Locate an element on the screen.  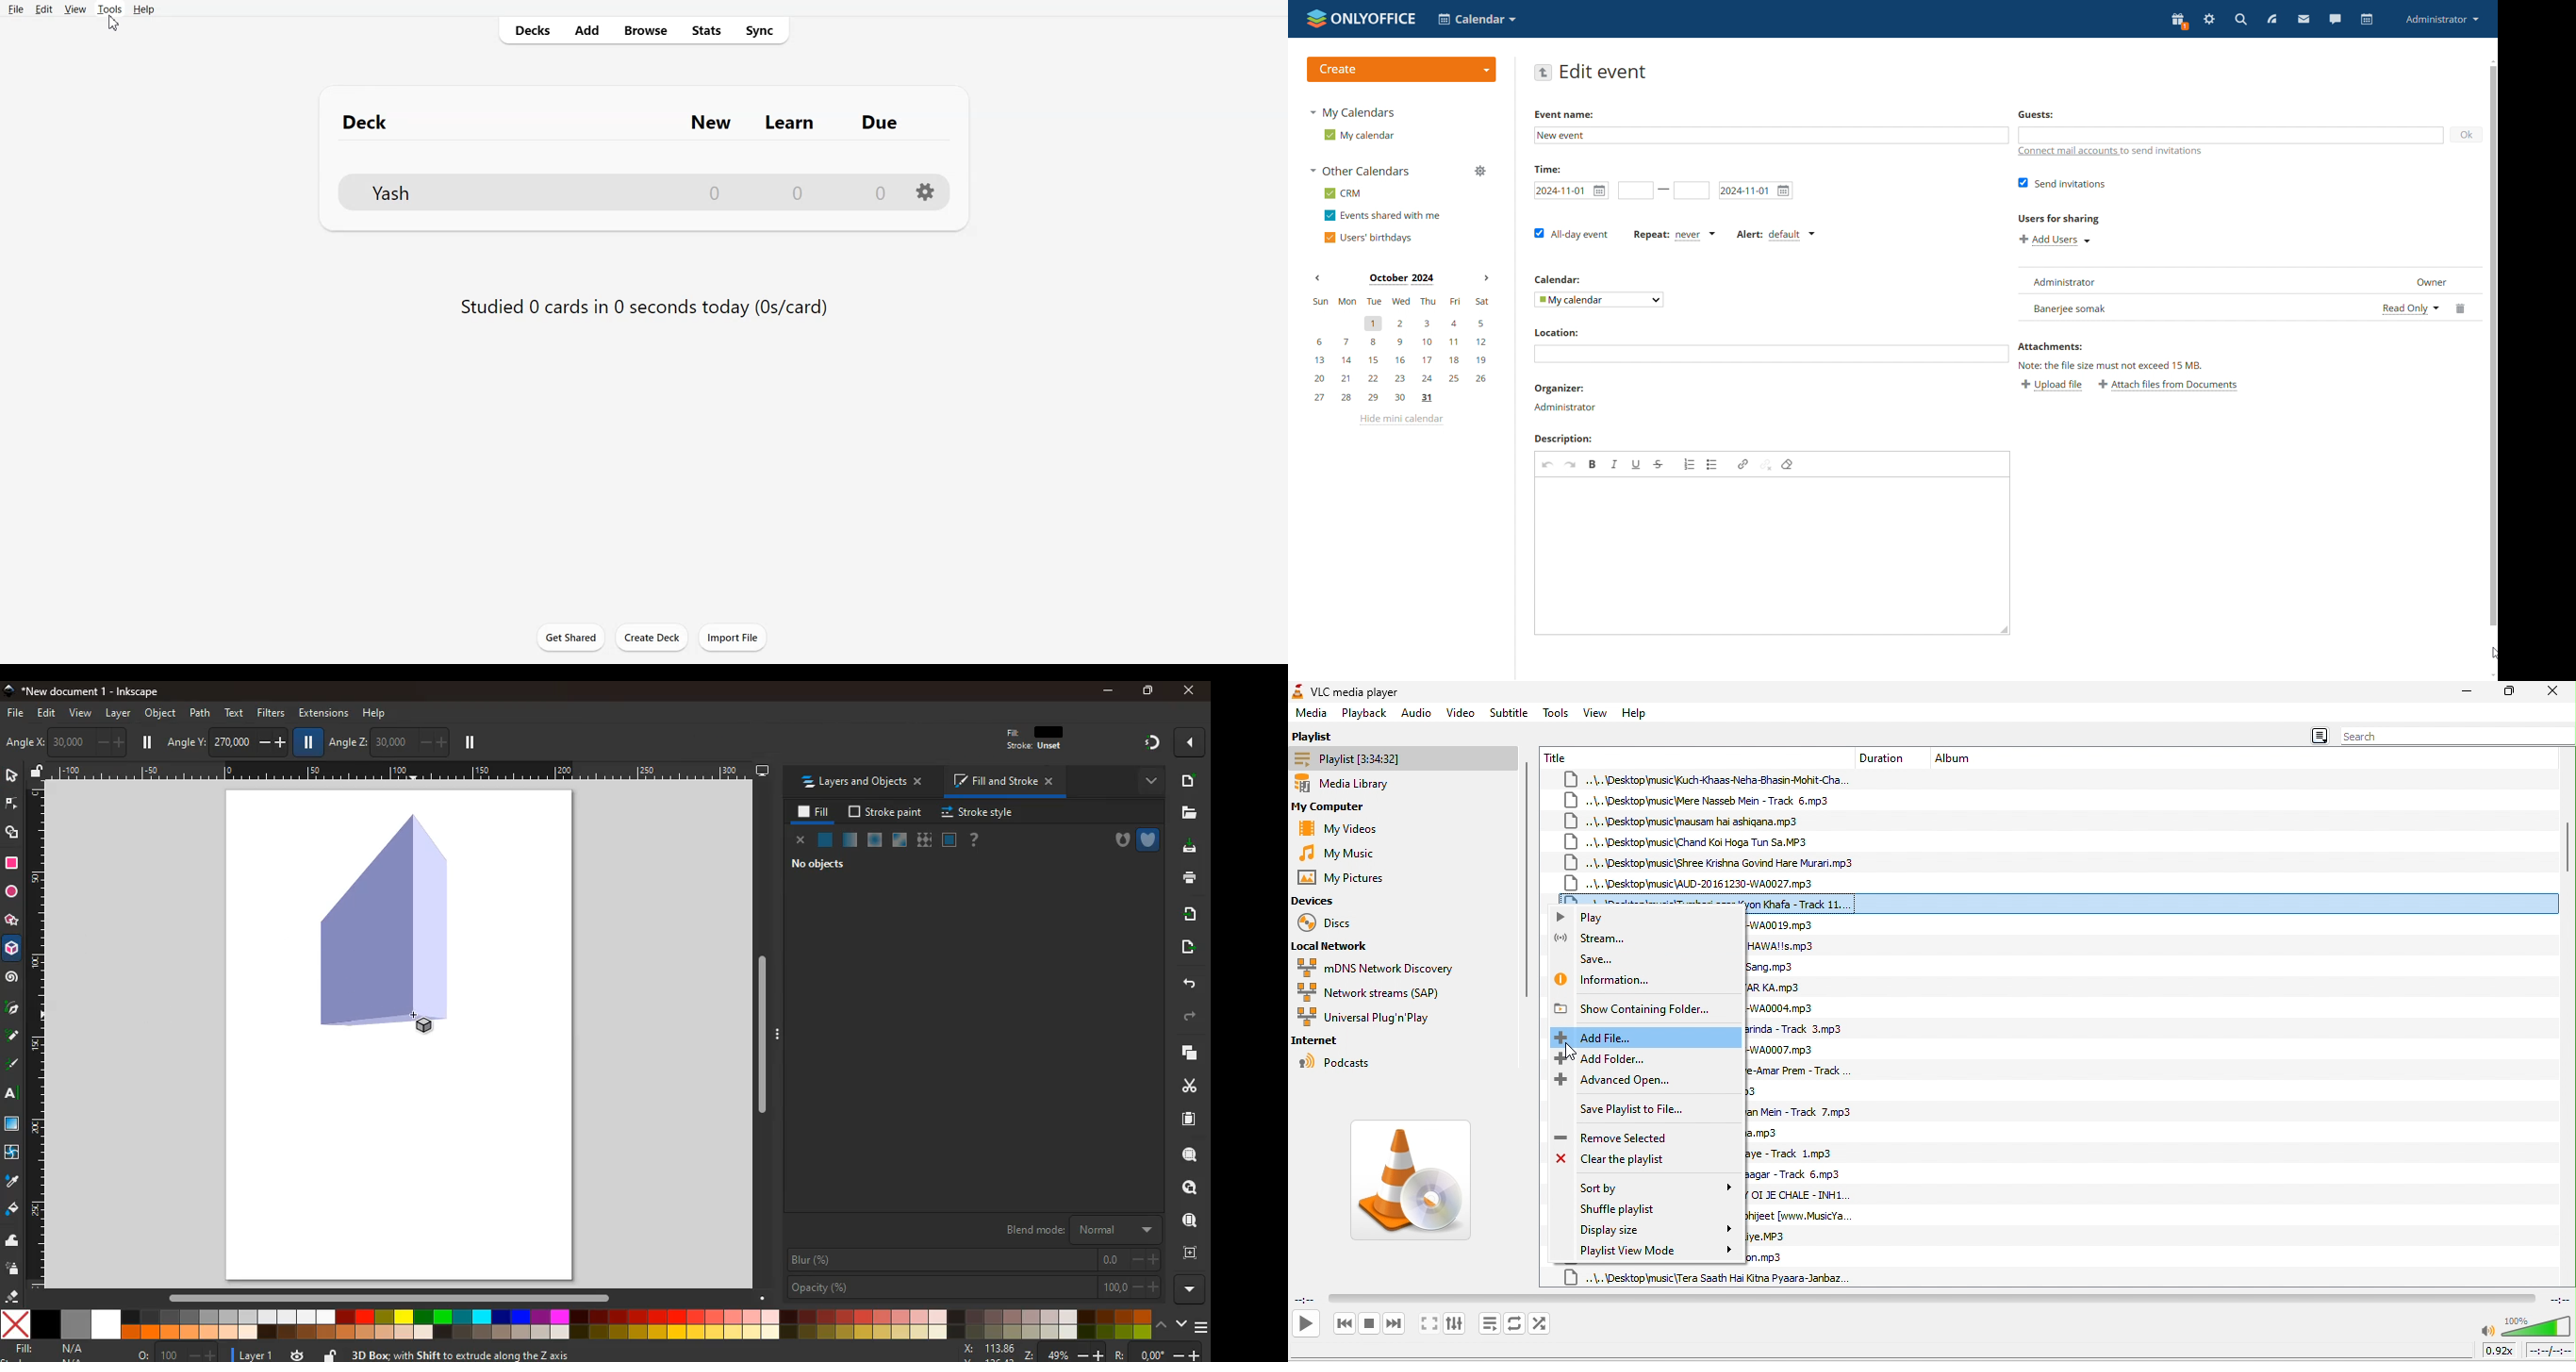
««\.. \Desktop\music\YEH SILSILA PYAR KA.mp3 is located at coordinates (1777, 988).